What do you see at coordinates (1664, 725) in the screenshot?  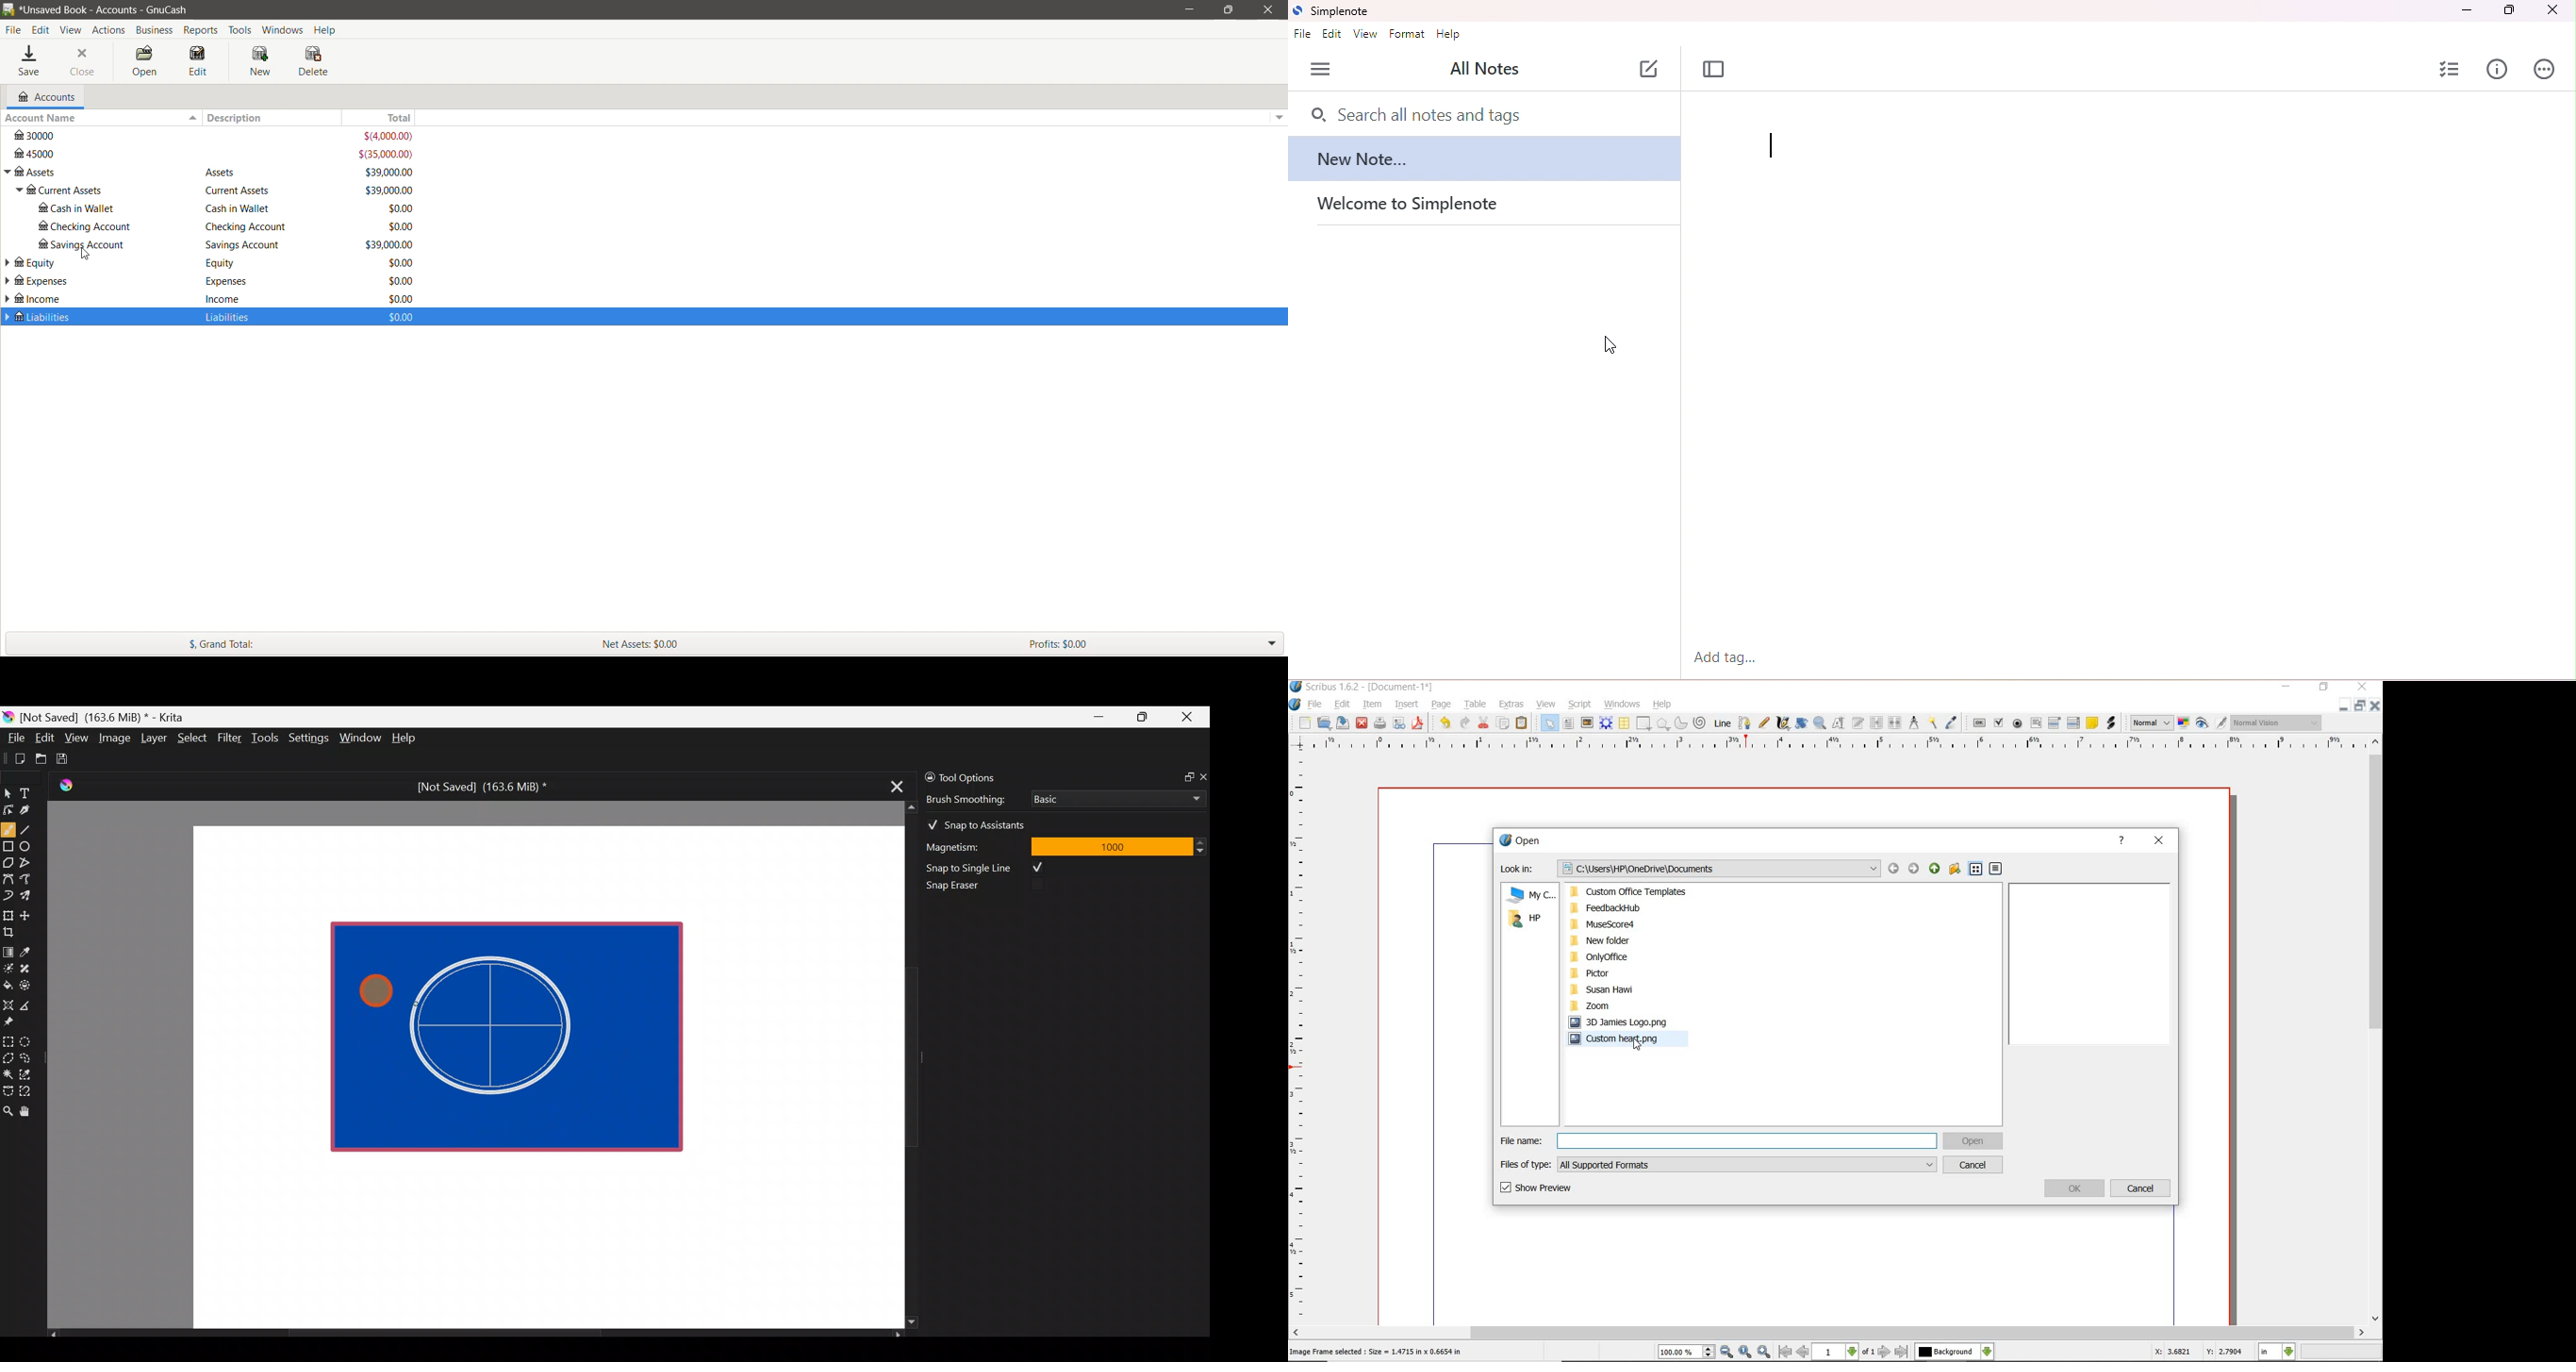 I see `shape` at bounding box center [1664, 725].